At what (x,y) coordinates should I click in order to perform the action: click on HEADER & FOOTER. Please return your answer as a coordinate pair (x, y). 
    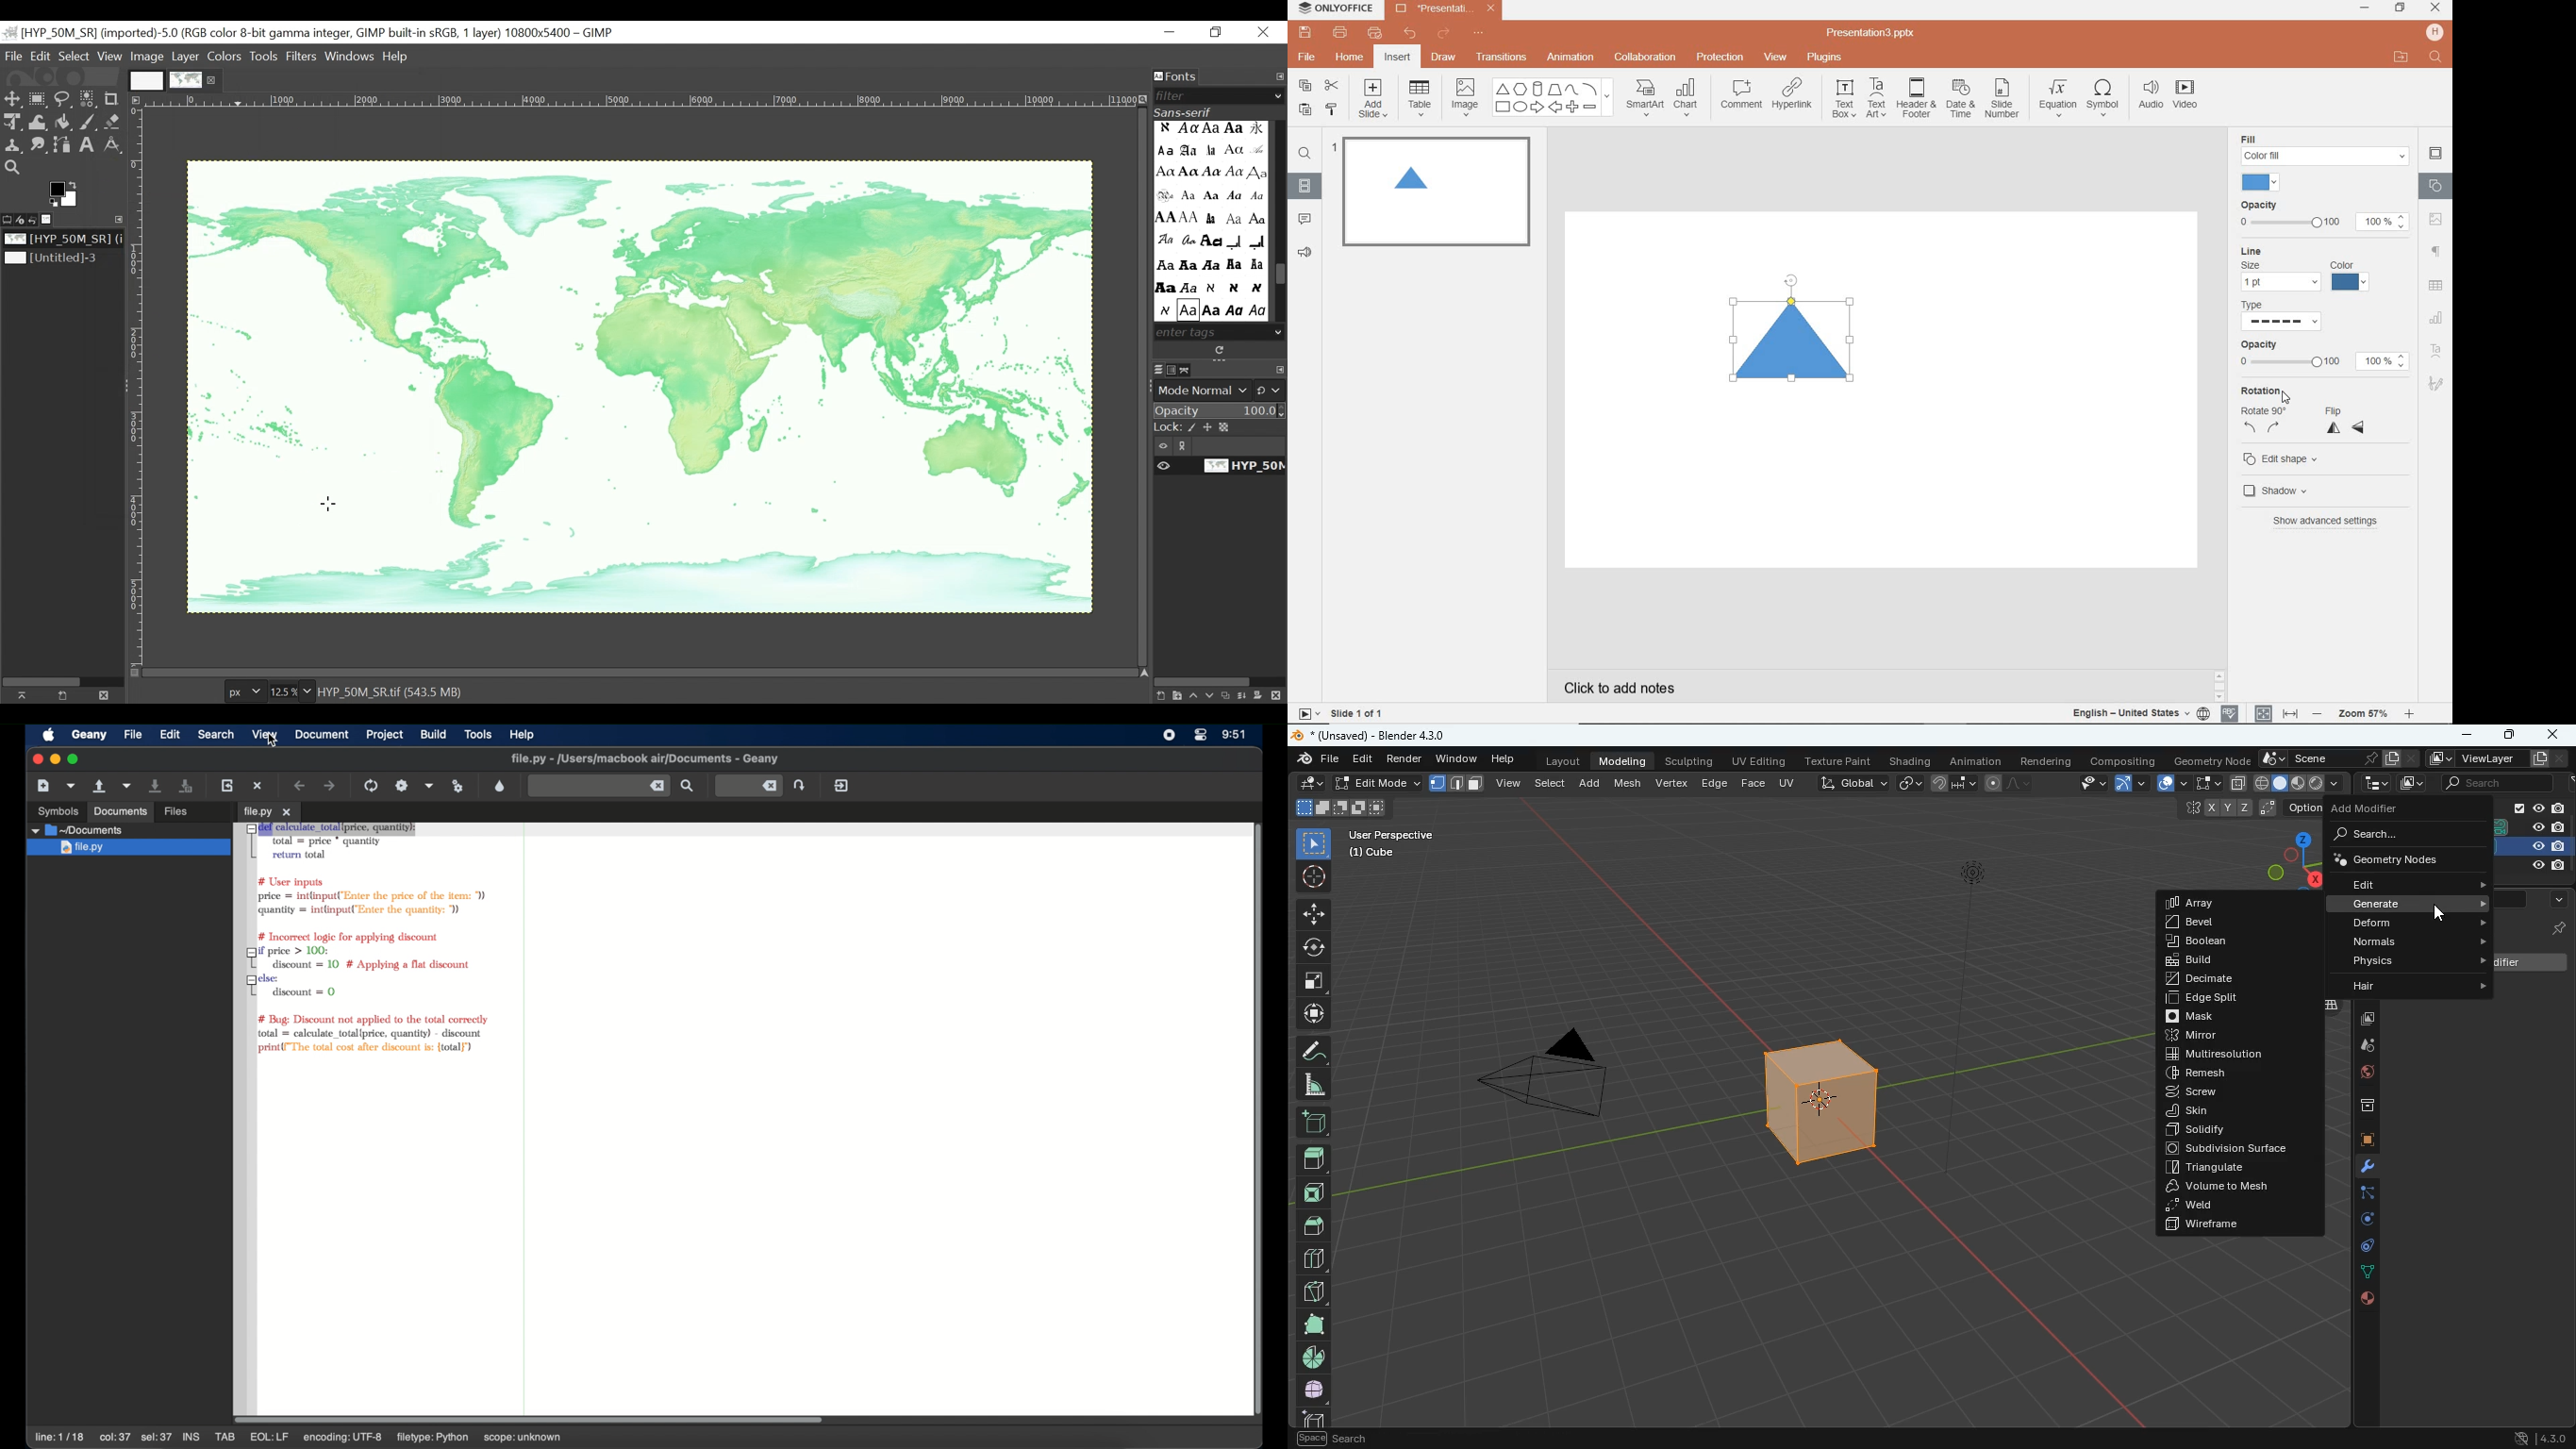
    Looking at the image, I should click on (1915, 98).